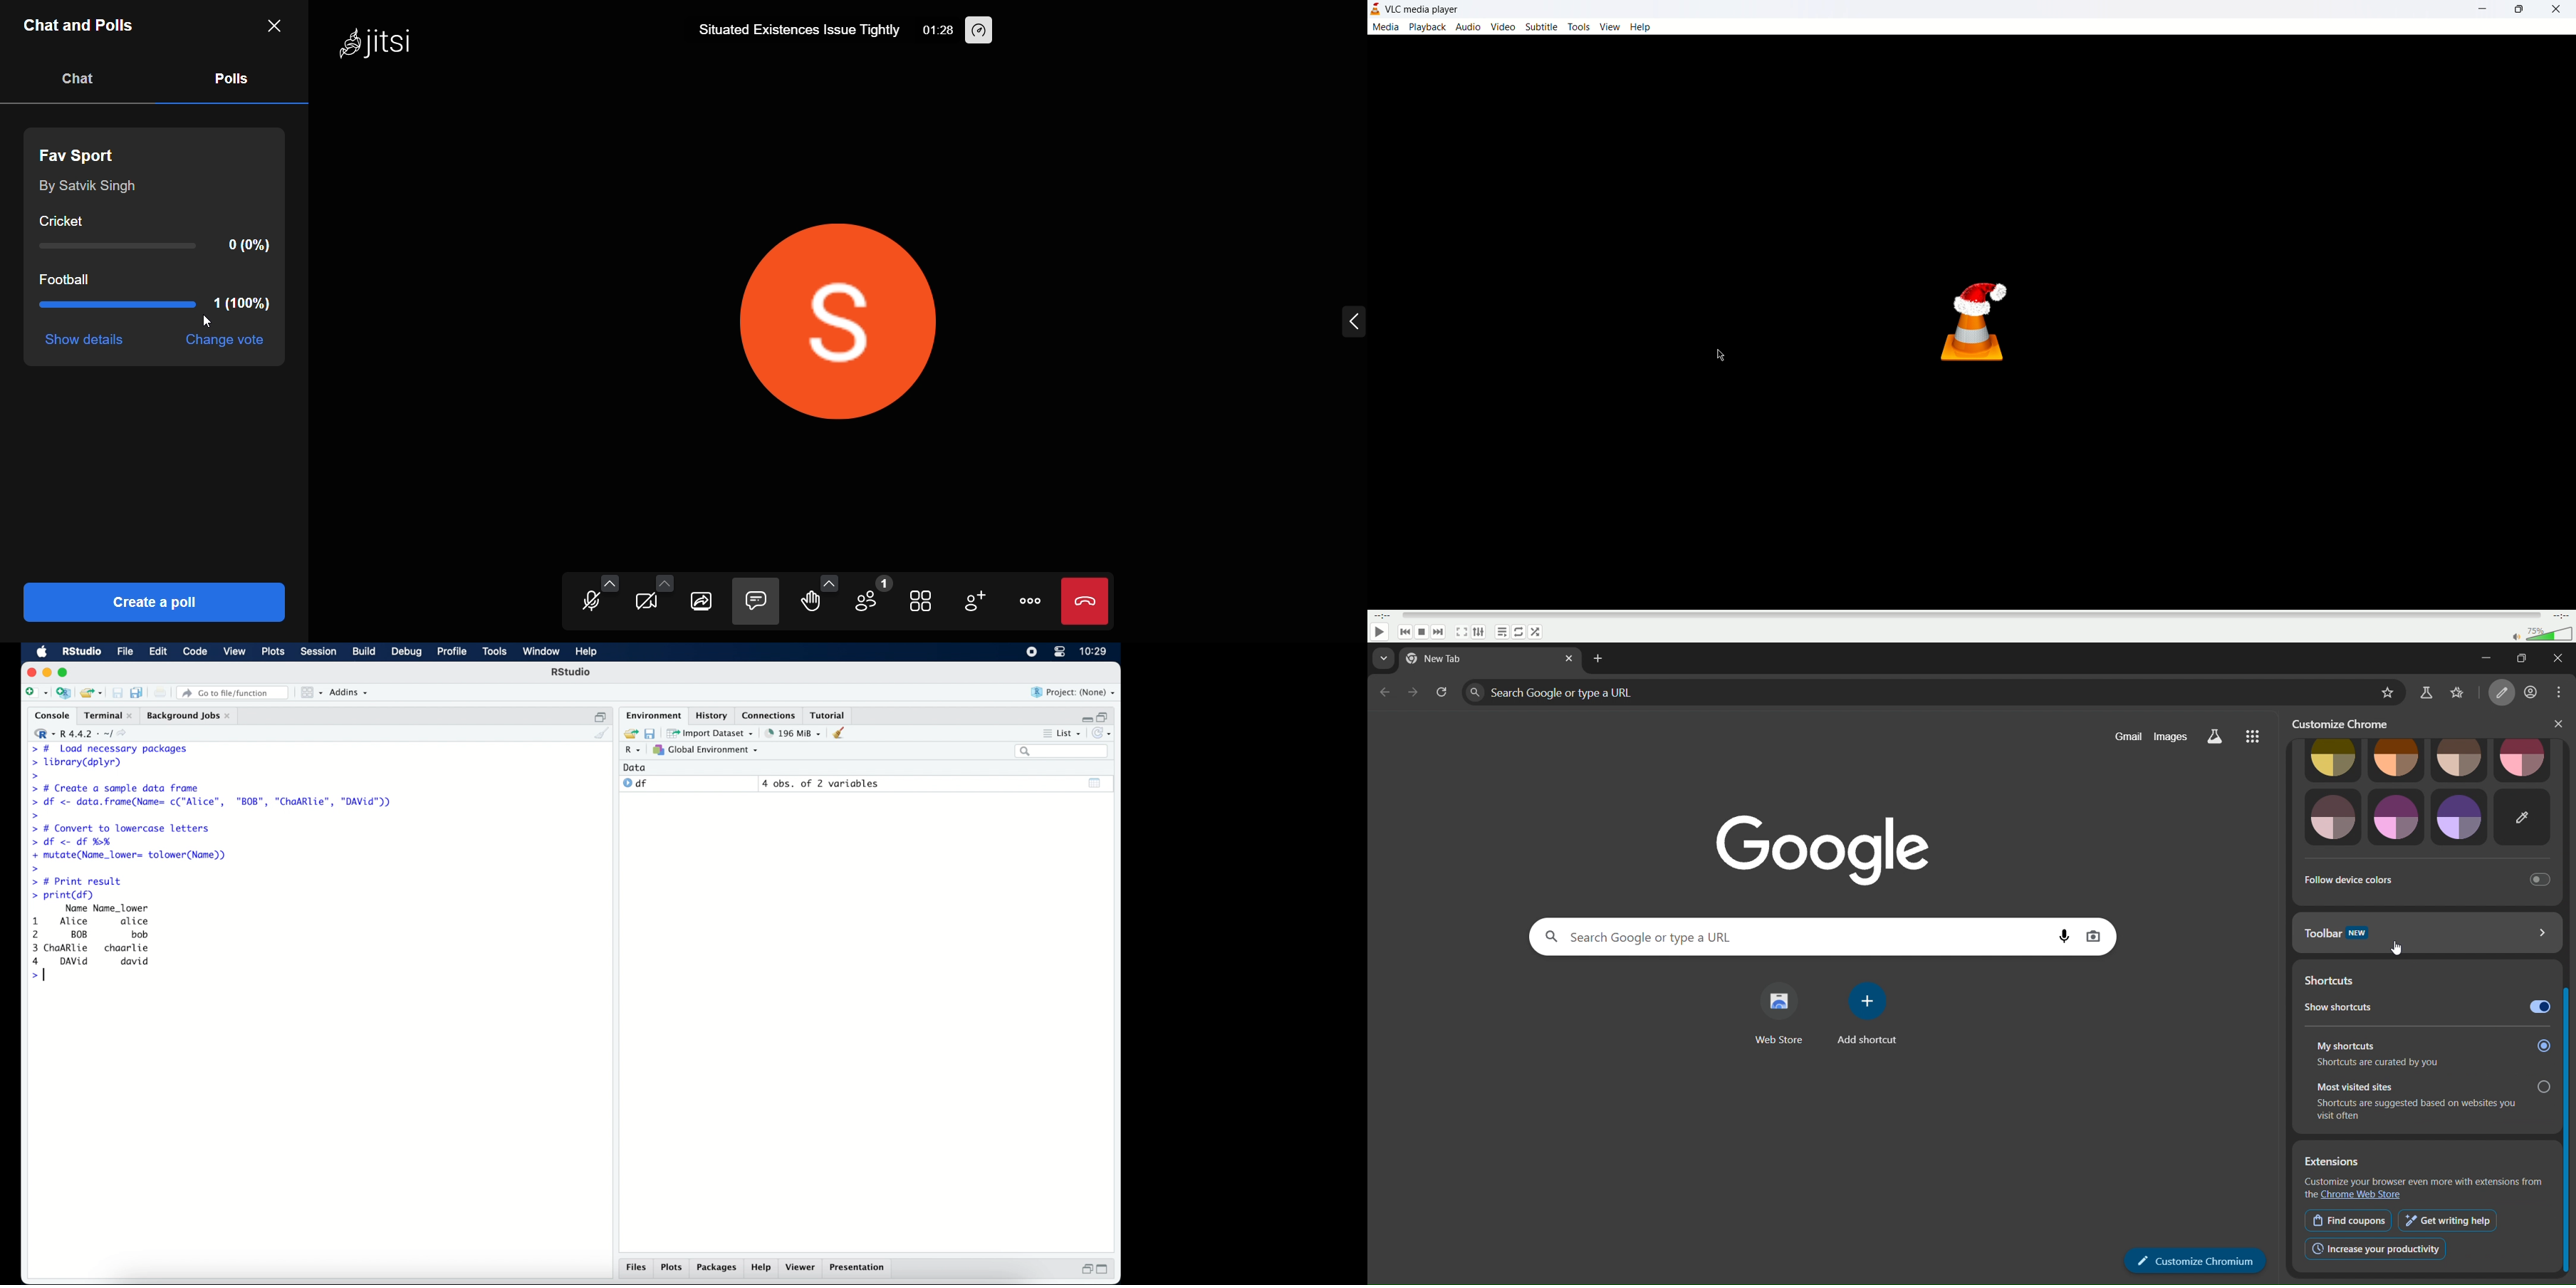 This screenshot has width=2576, height=1288. I want to click on plots, so click(275, 653).